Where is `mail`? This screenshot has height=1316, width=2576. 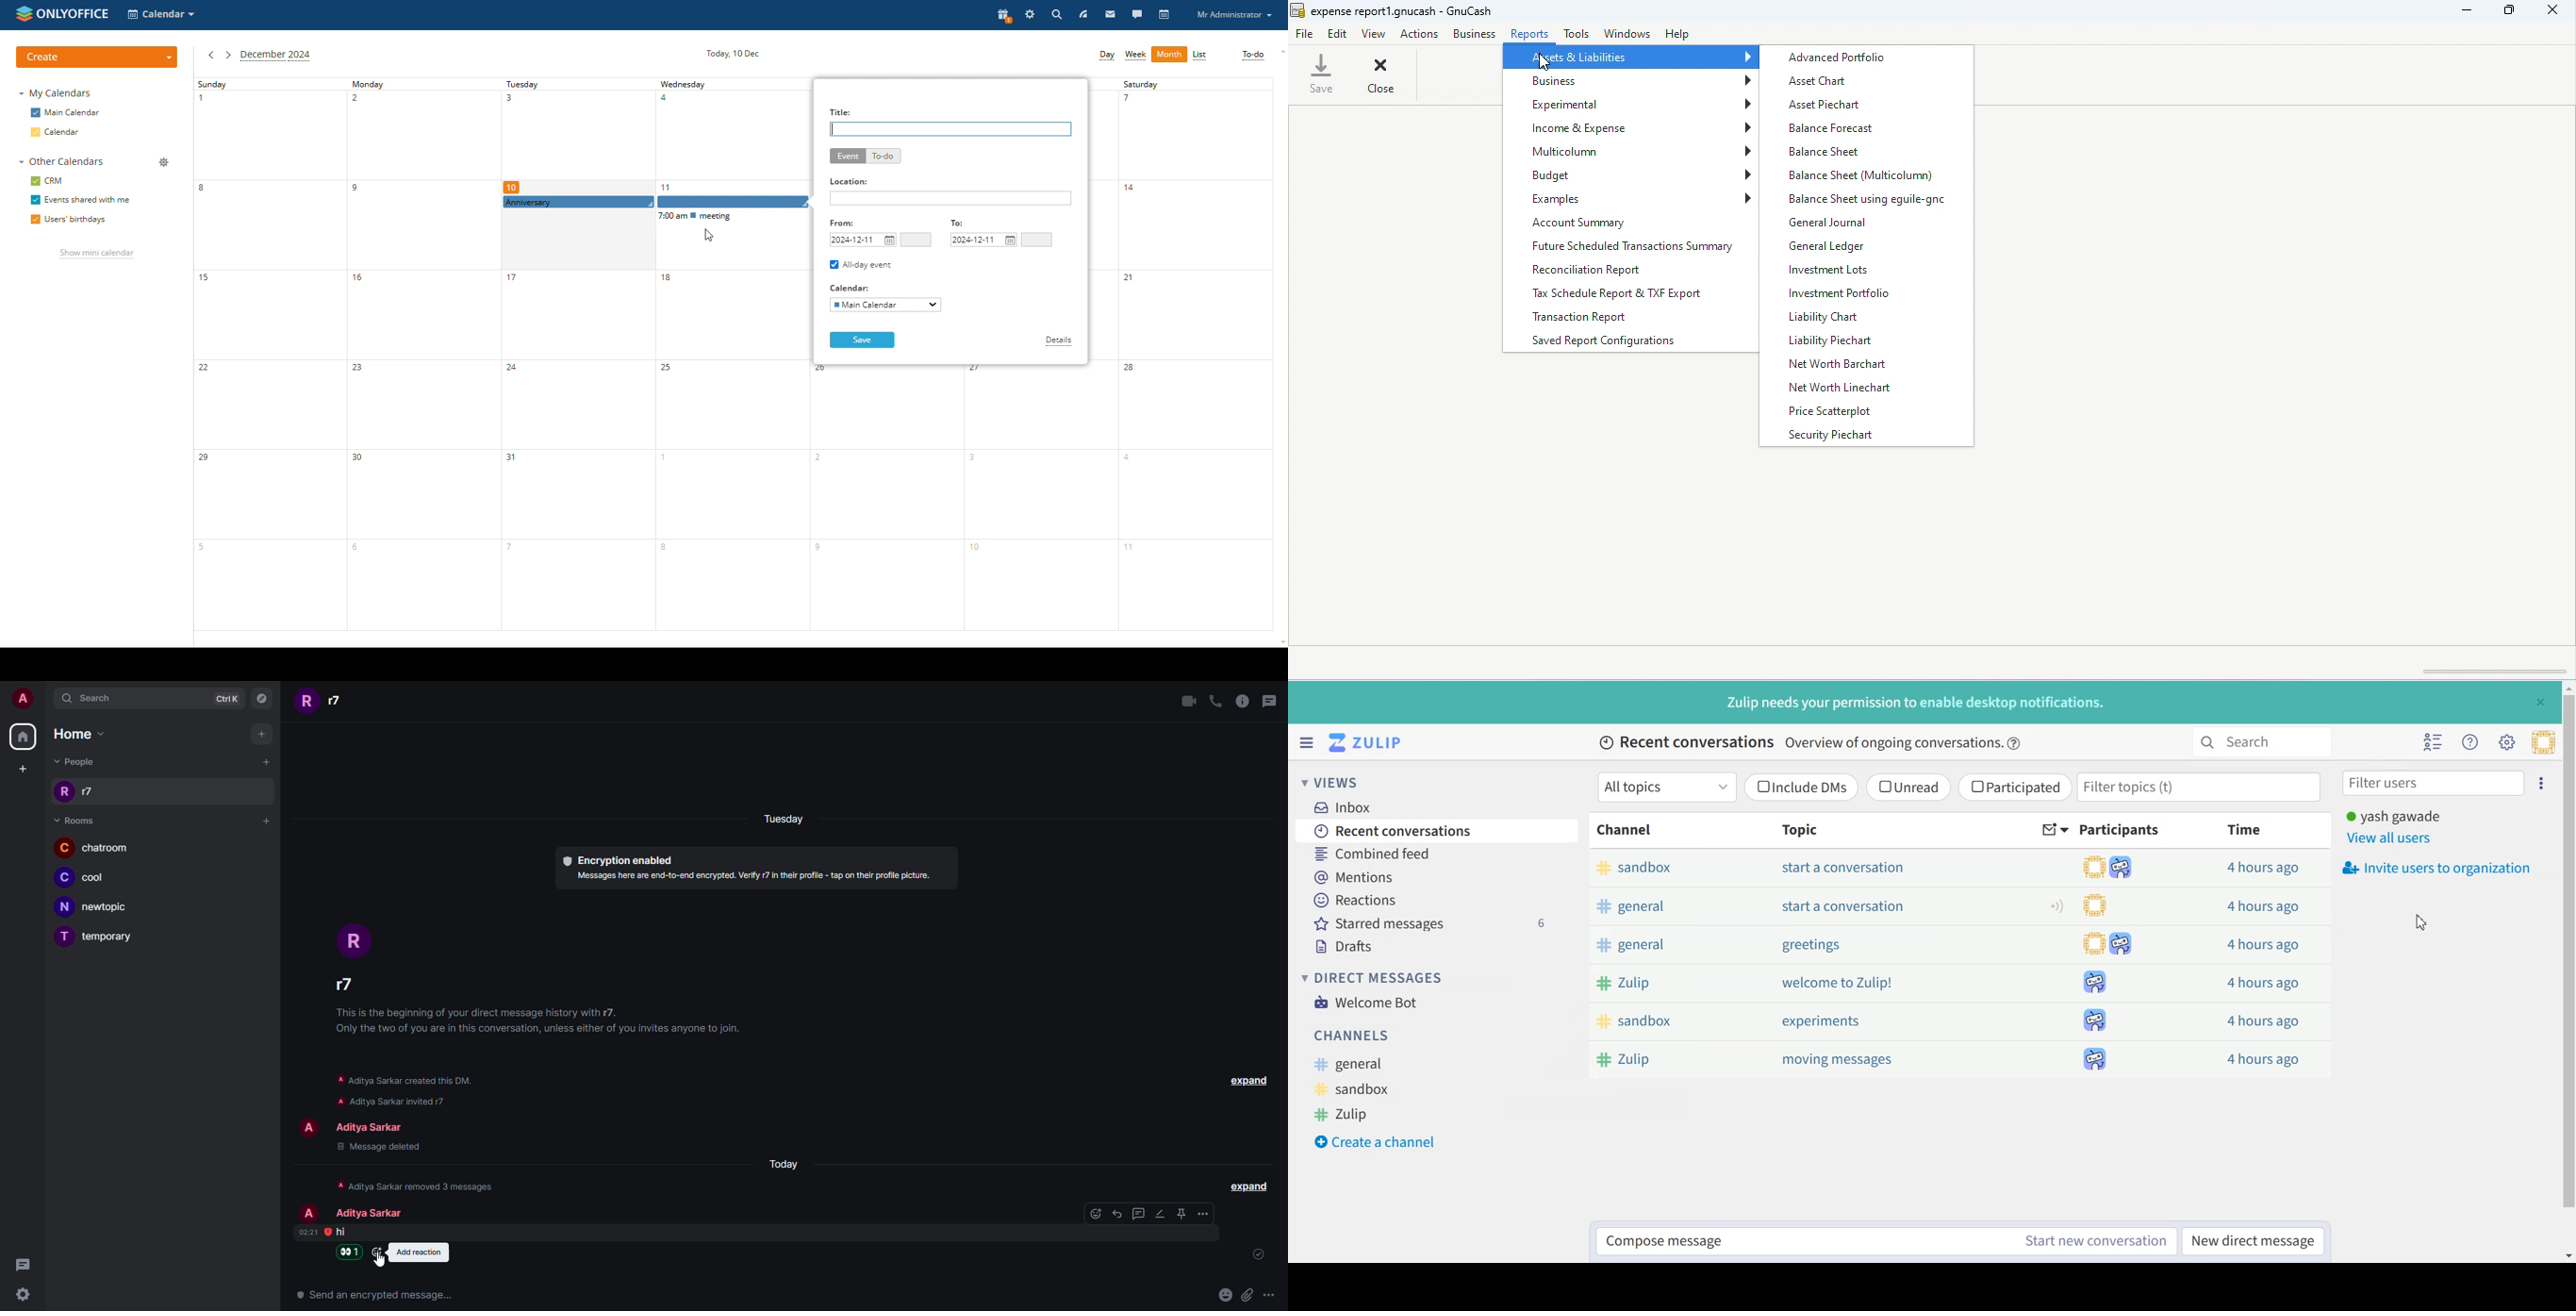 mail is located at coordinates (1110, 15).